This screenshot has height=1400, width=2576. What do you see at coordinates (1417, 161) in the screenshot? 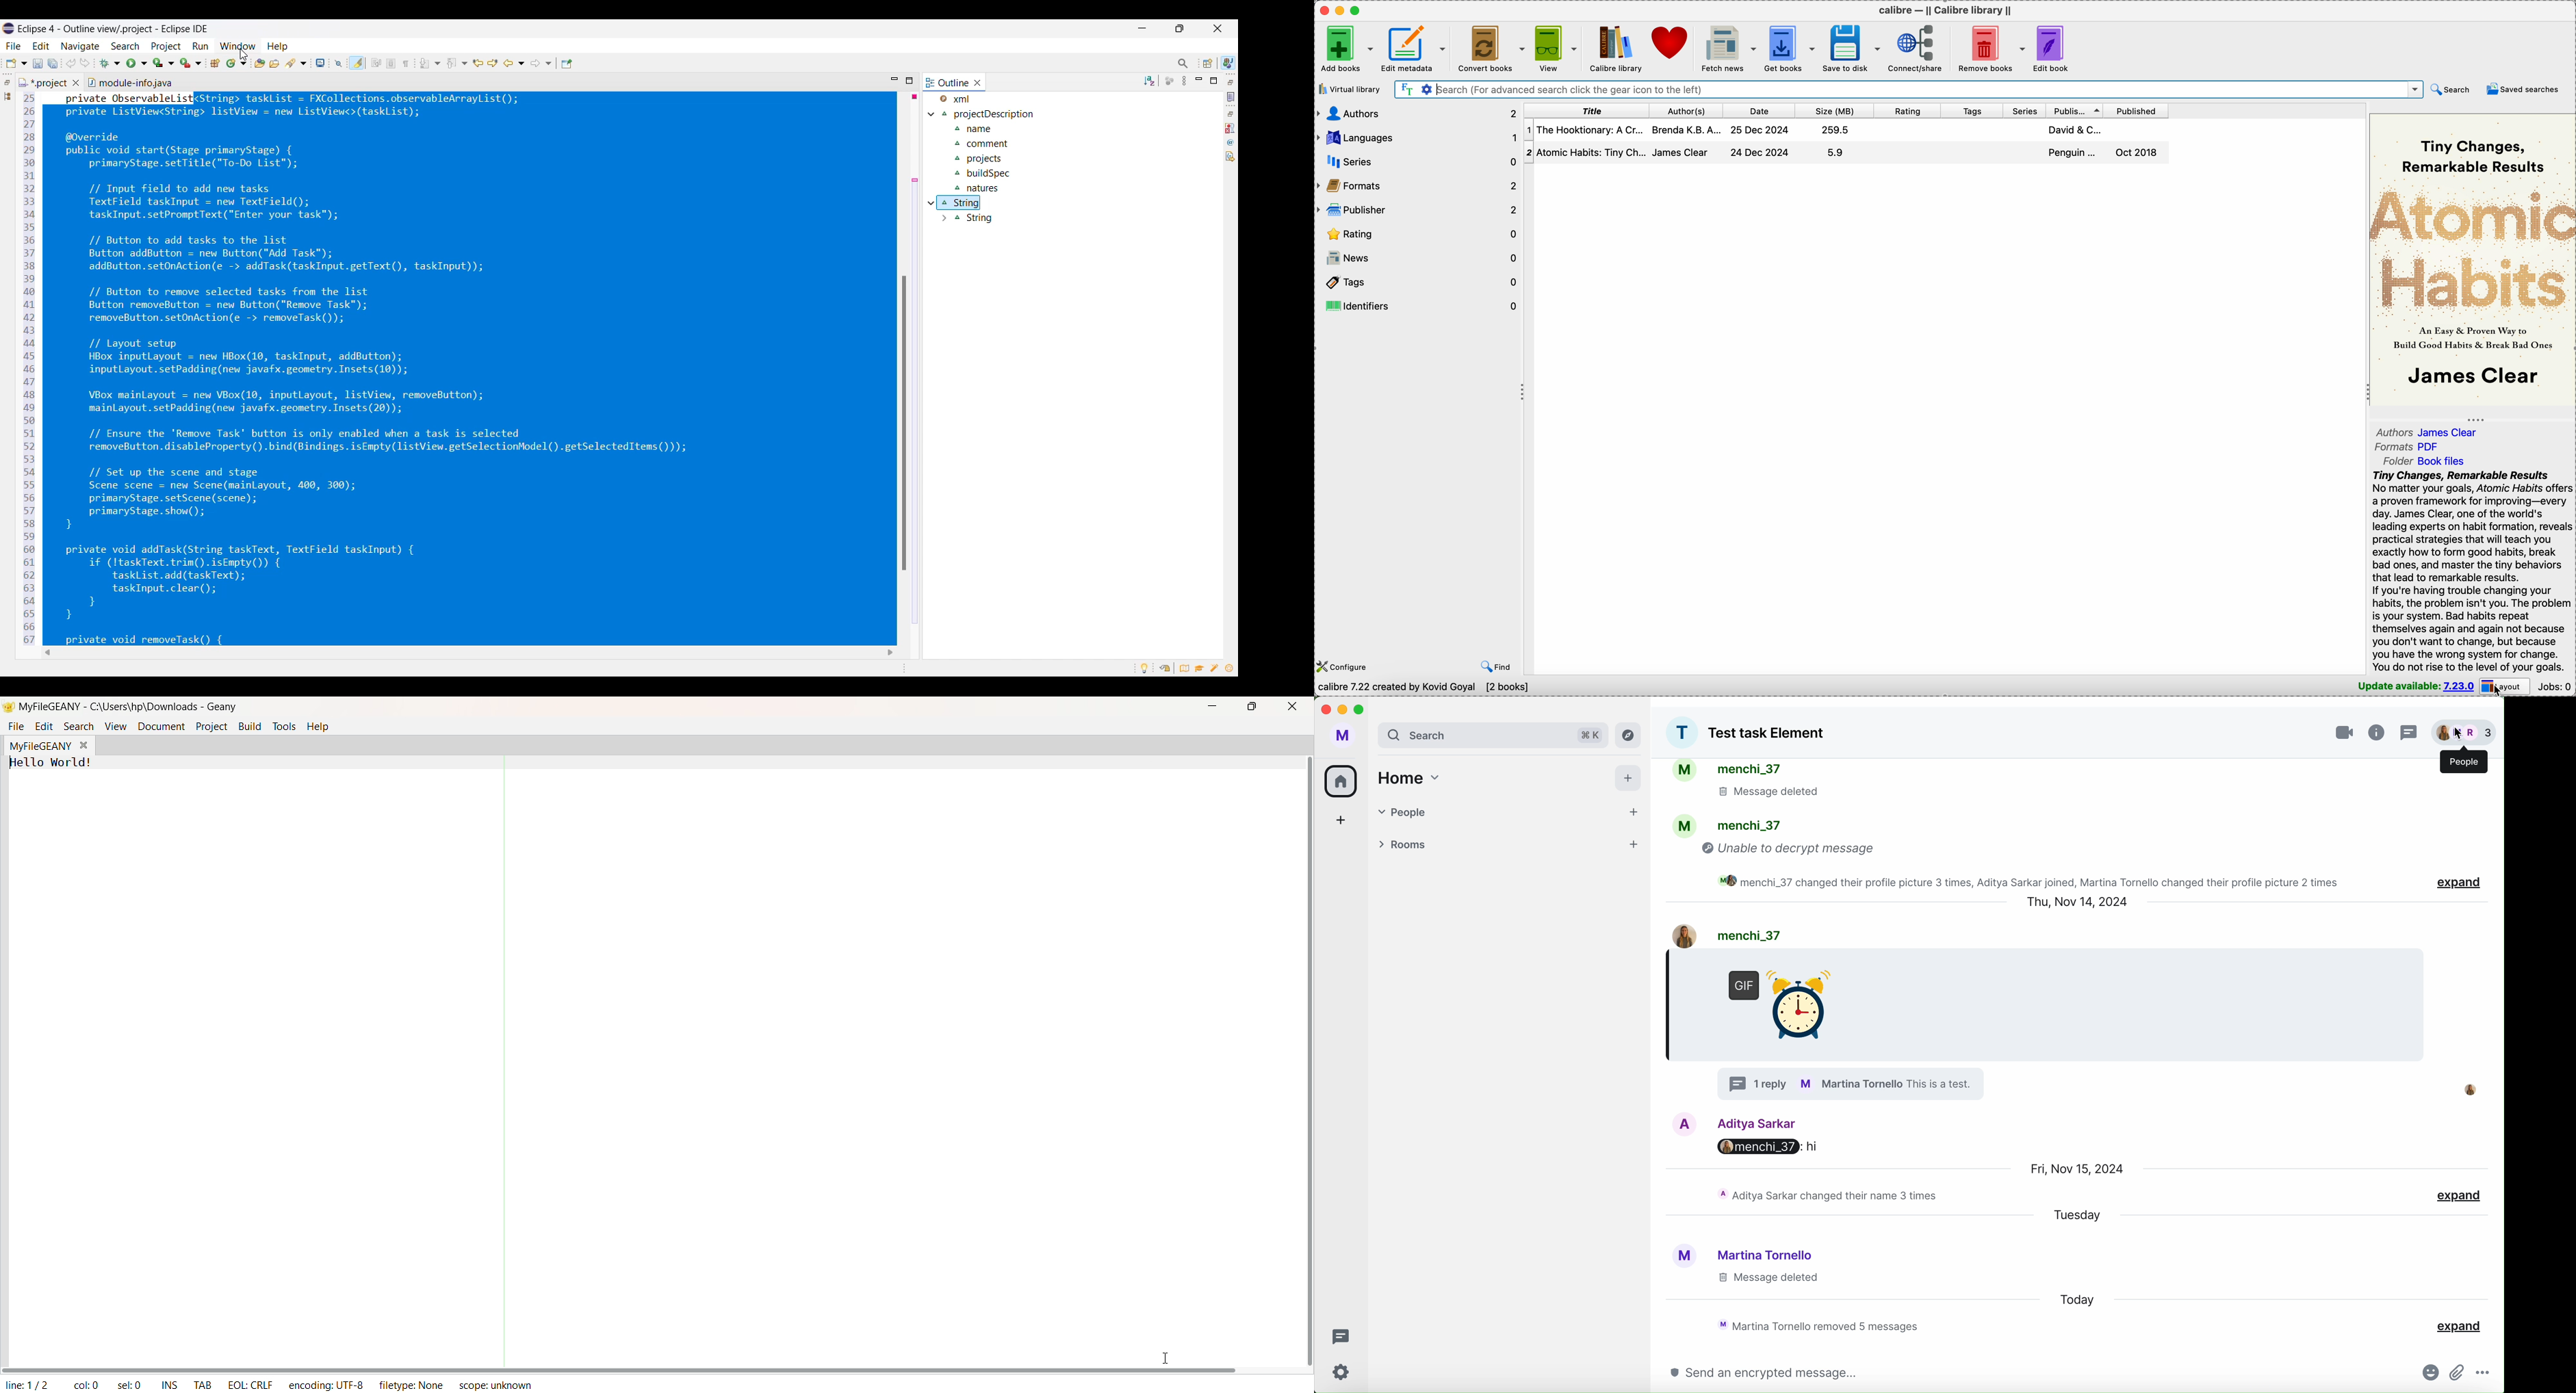
I see `series` at bounding box center [1417, 161].